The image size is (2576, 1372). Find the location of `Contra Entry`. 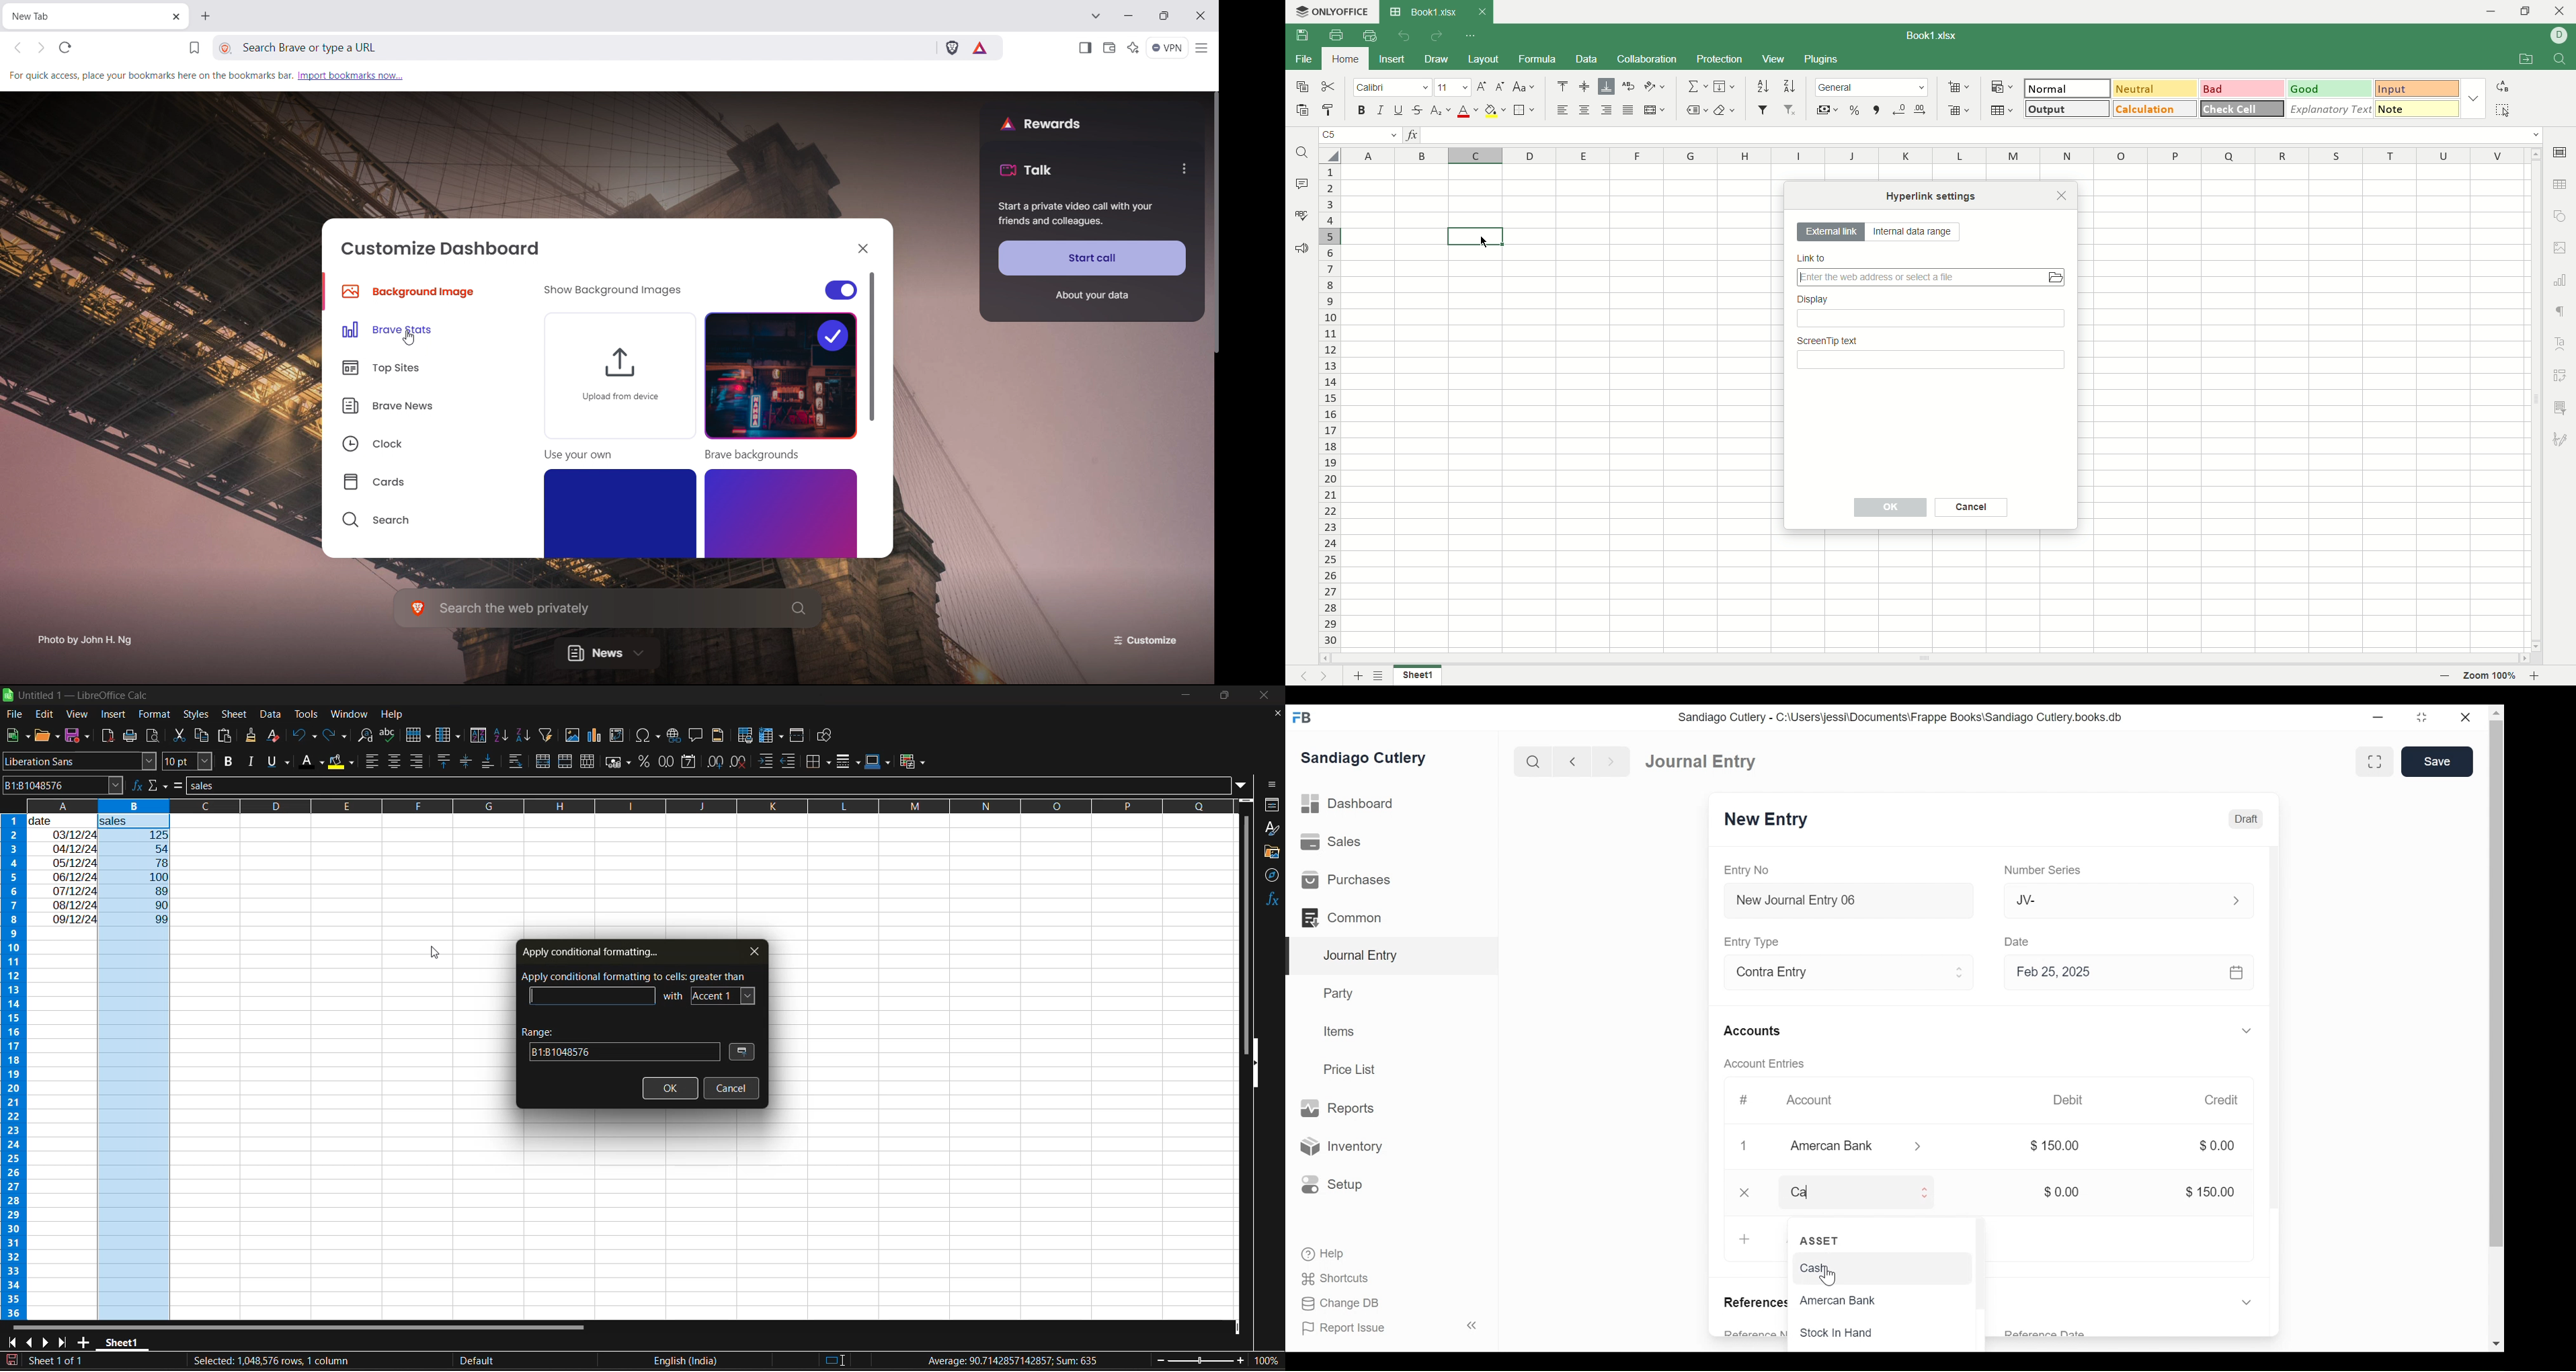

Contra Entry is located at coordinates (1823, 974).